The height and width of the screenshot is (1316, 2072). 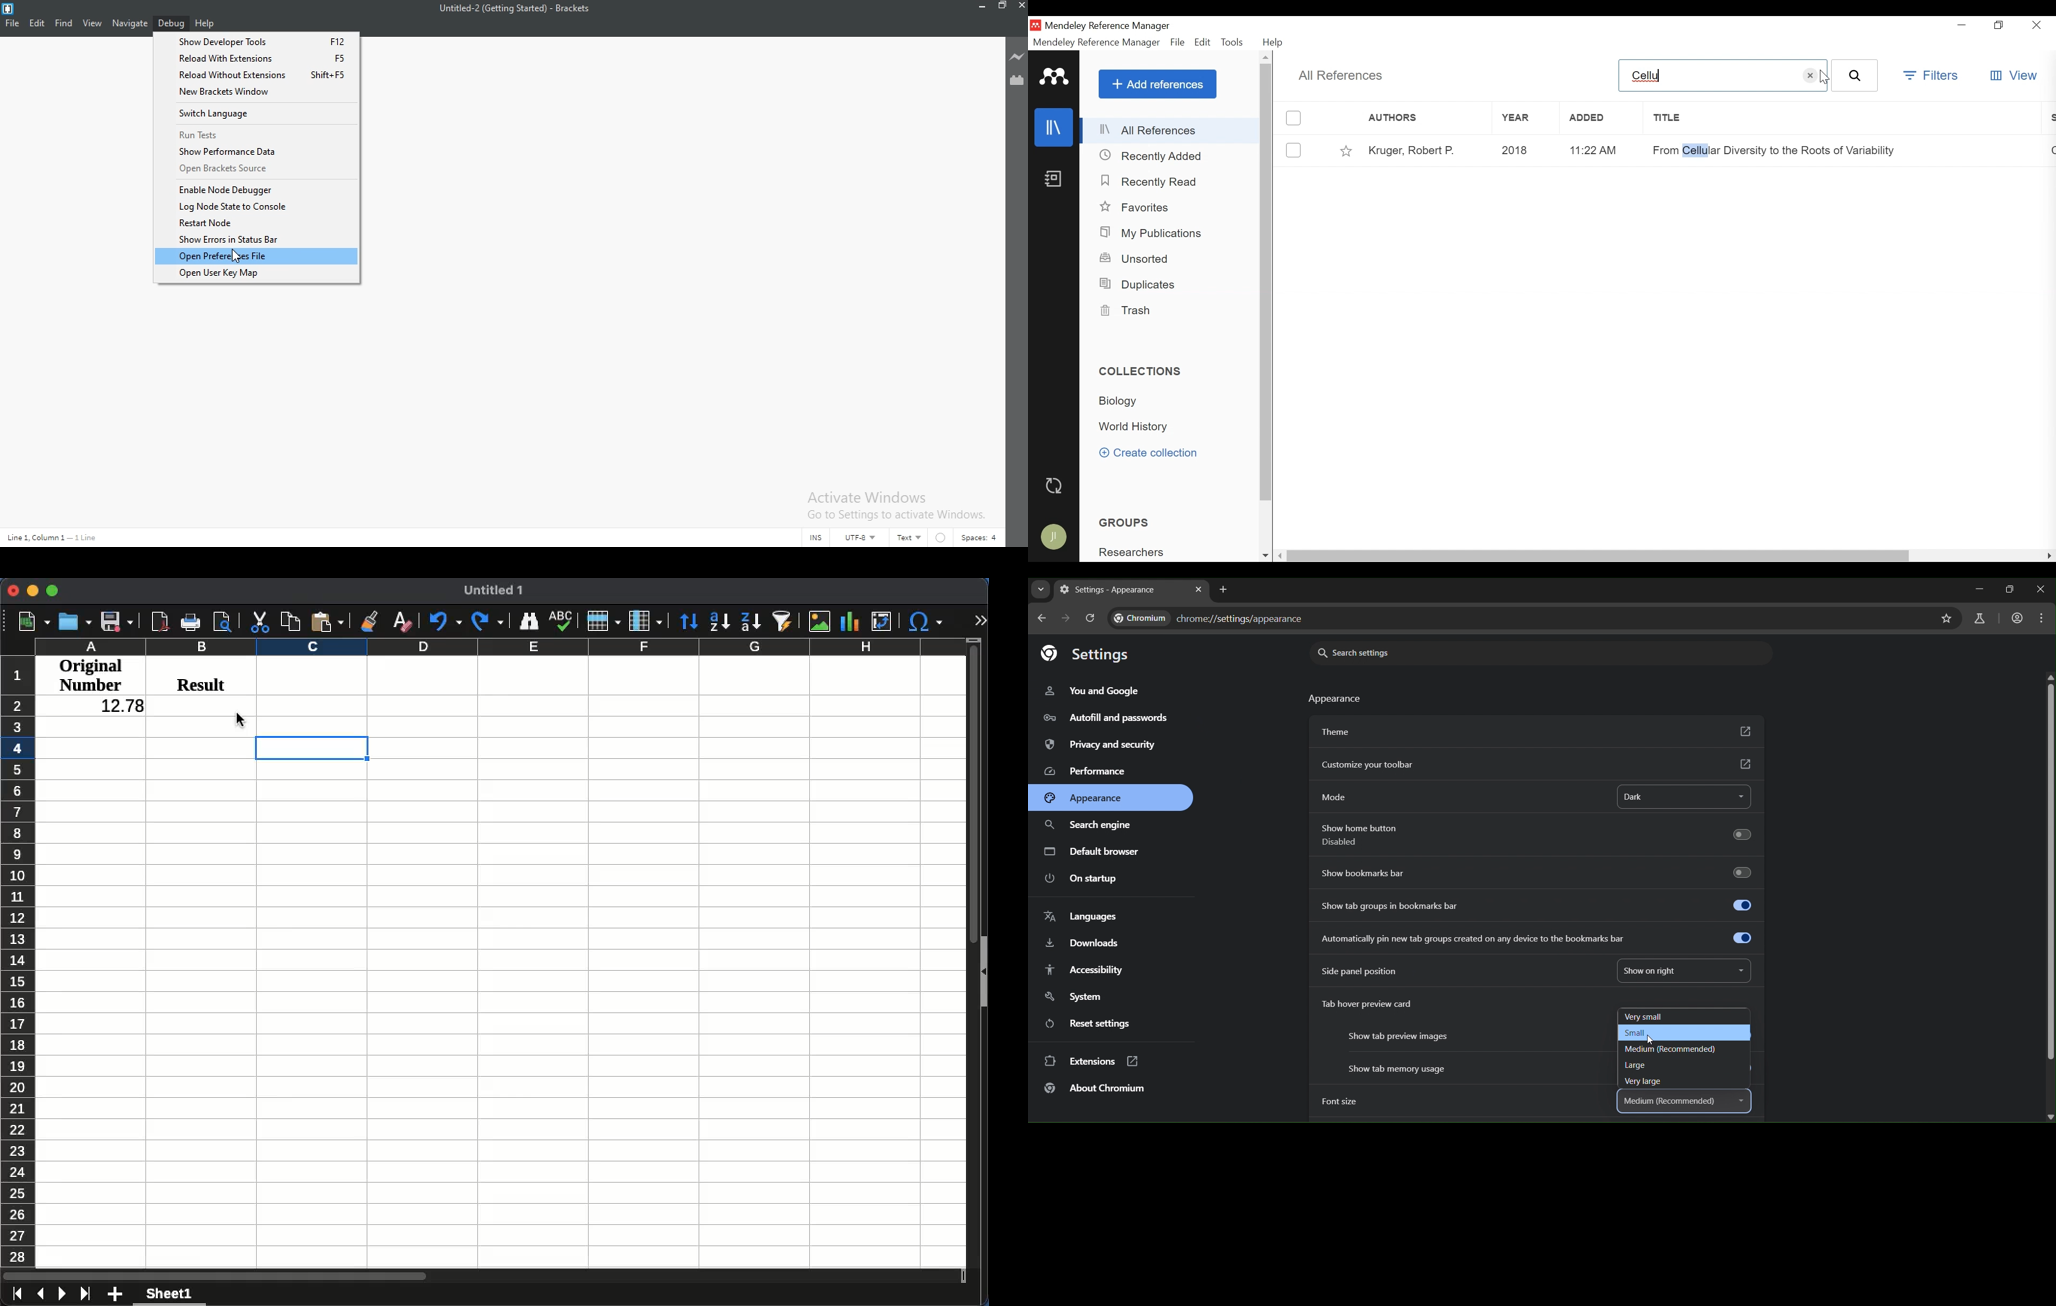 I want to click on Line 1, Column 1 - 1 Line, so click(x=55, y=537).